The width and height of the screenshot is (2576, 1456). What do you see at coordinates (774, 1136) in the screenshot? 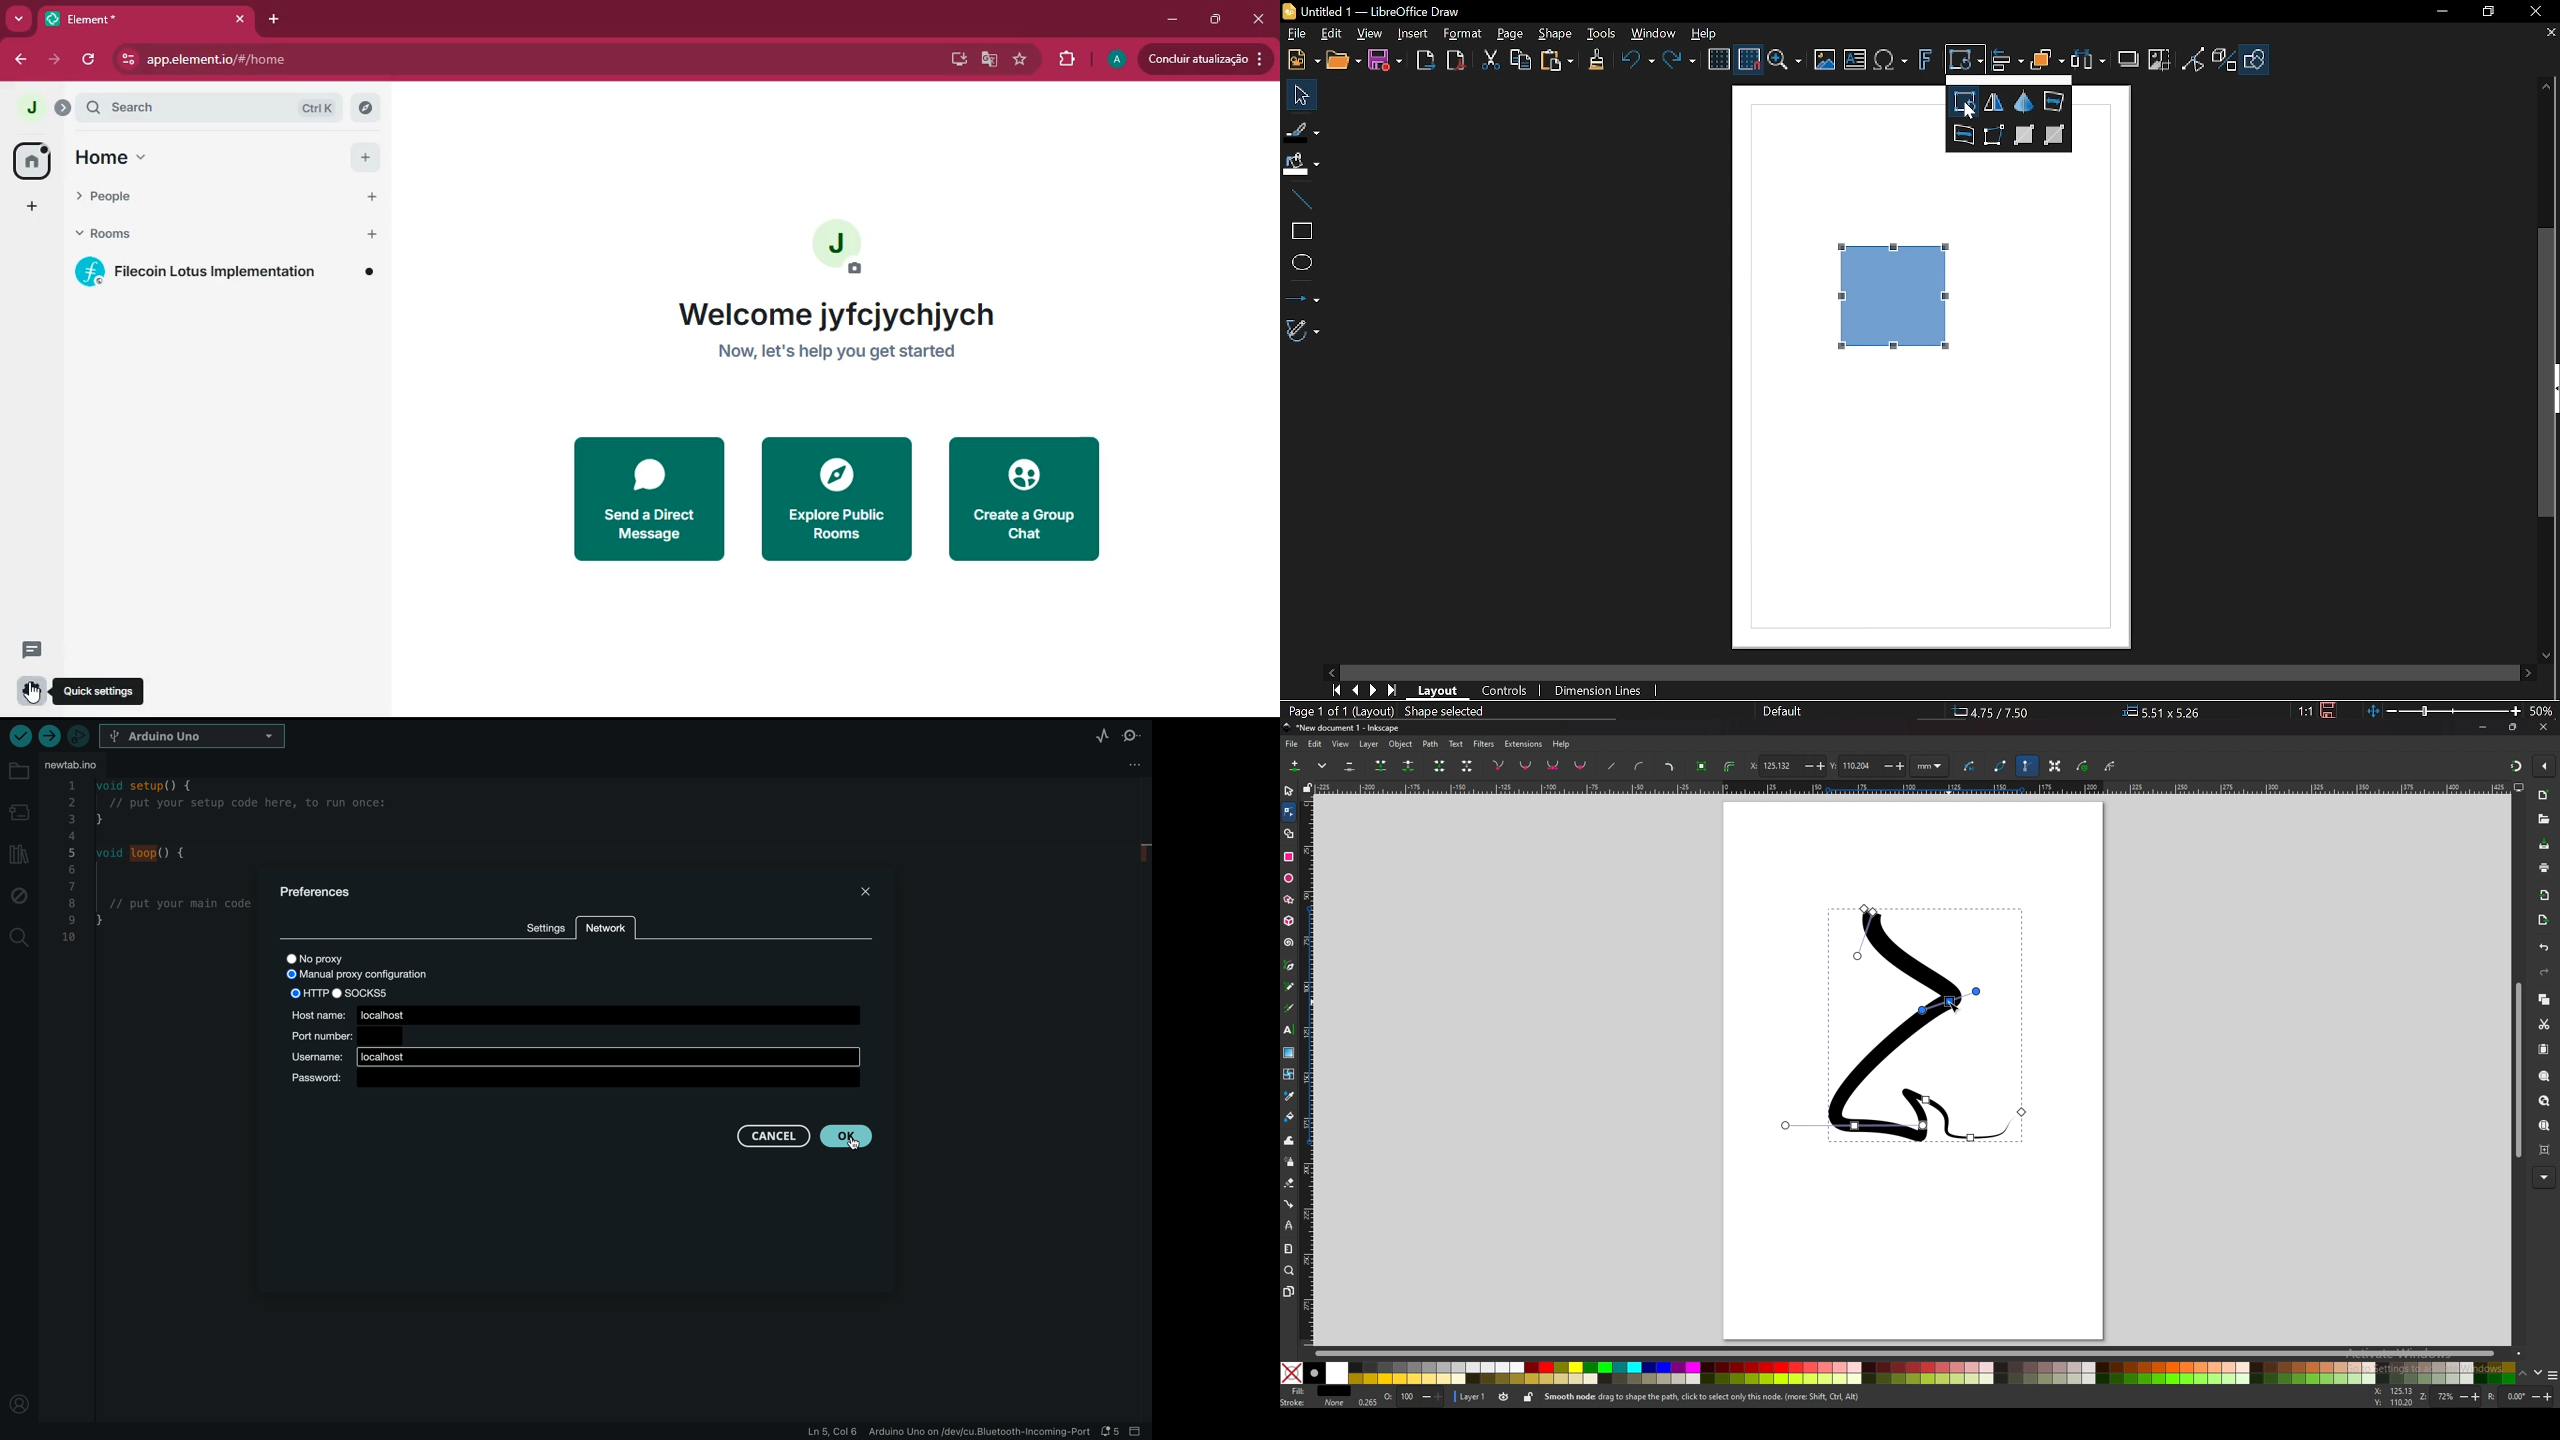
I see `cancel` at bounding box center [774, 1136].